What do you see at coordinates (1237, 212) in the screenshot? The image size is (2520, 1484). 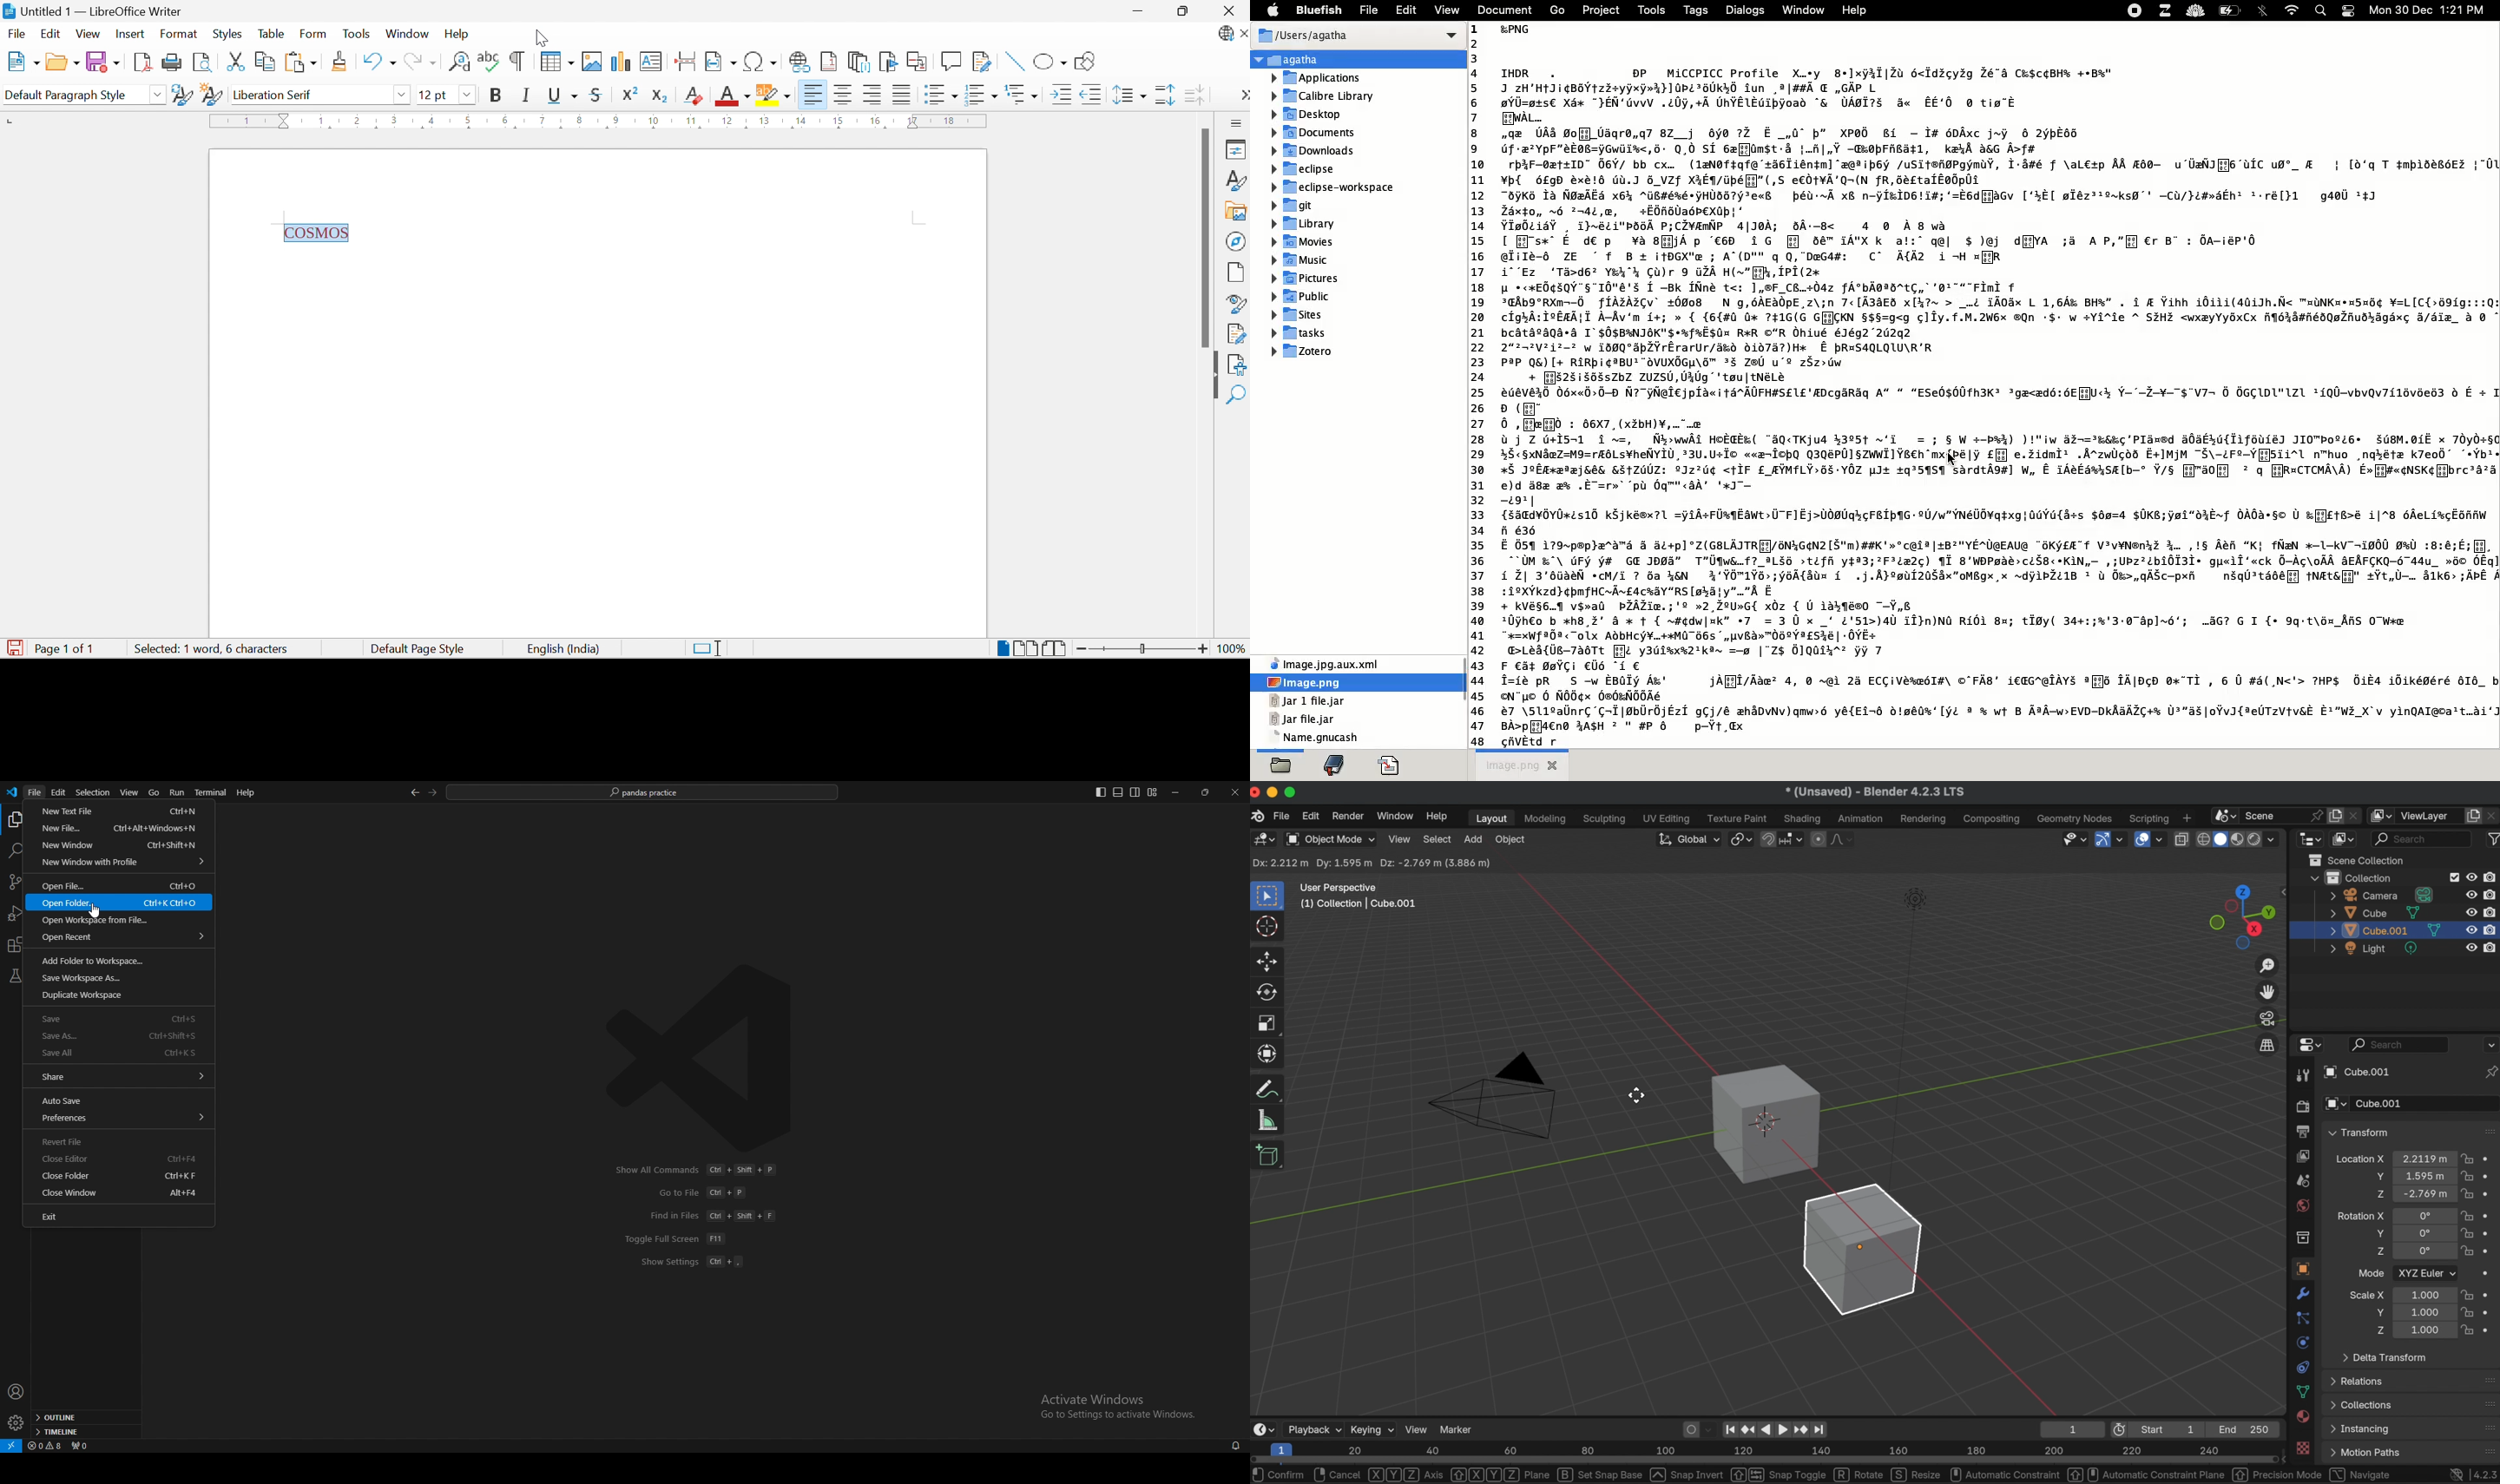 I see `Gallery` at bounding box center [1237, 212].